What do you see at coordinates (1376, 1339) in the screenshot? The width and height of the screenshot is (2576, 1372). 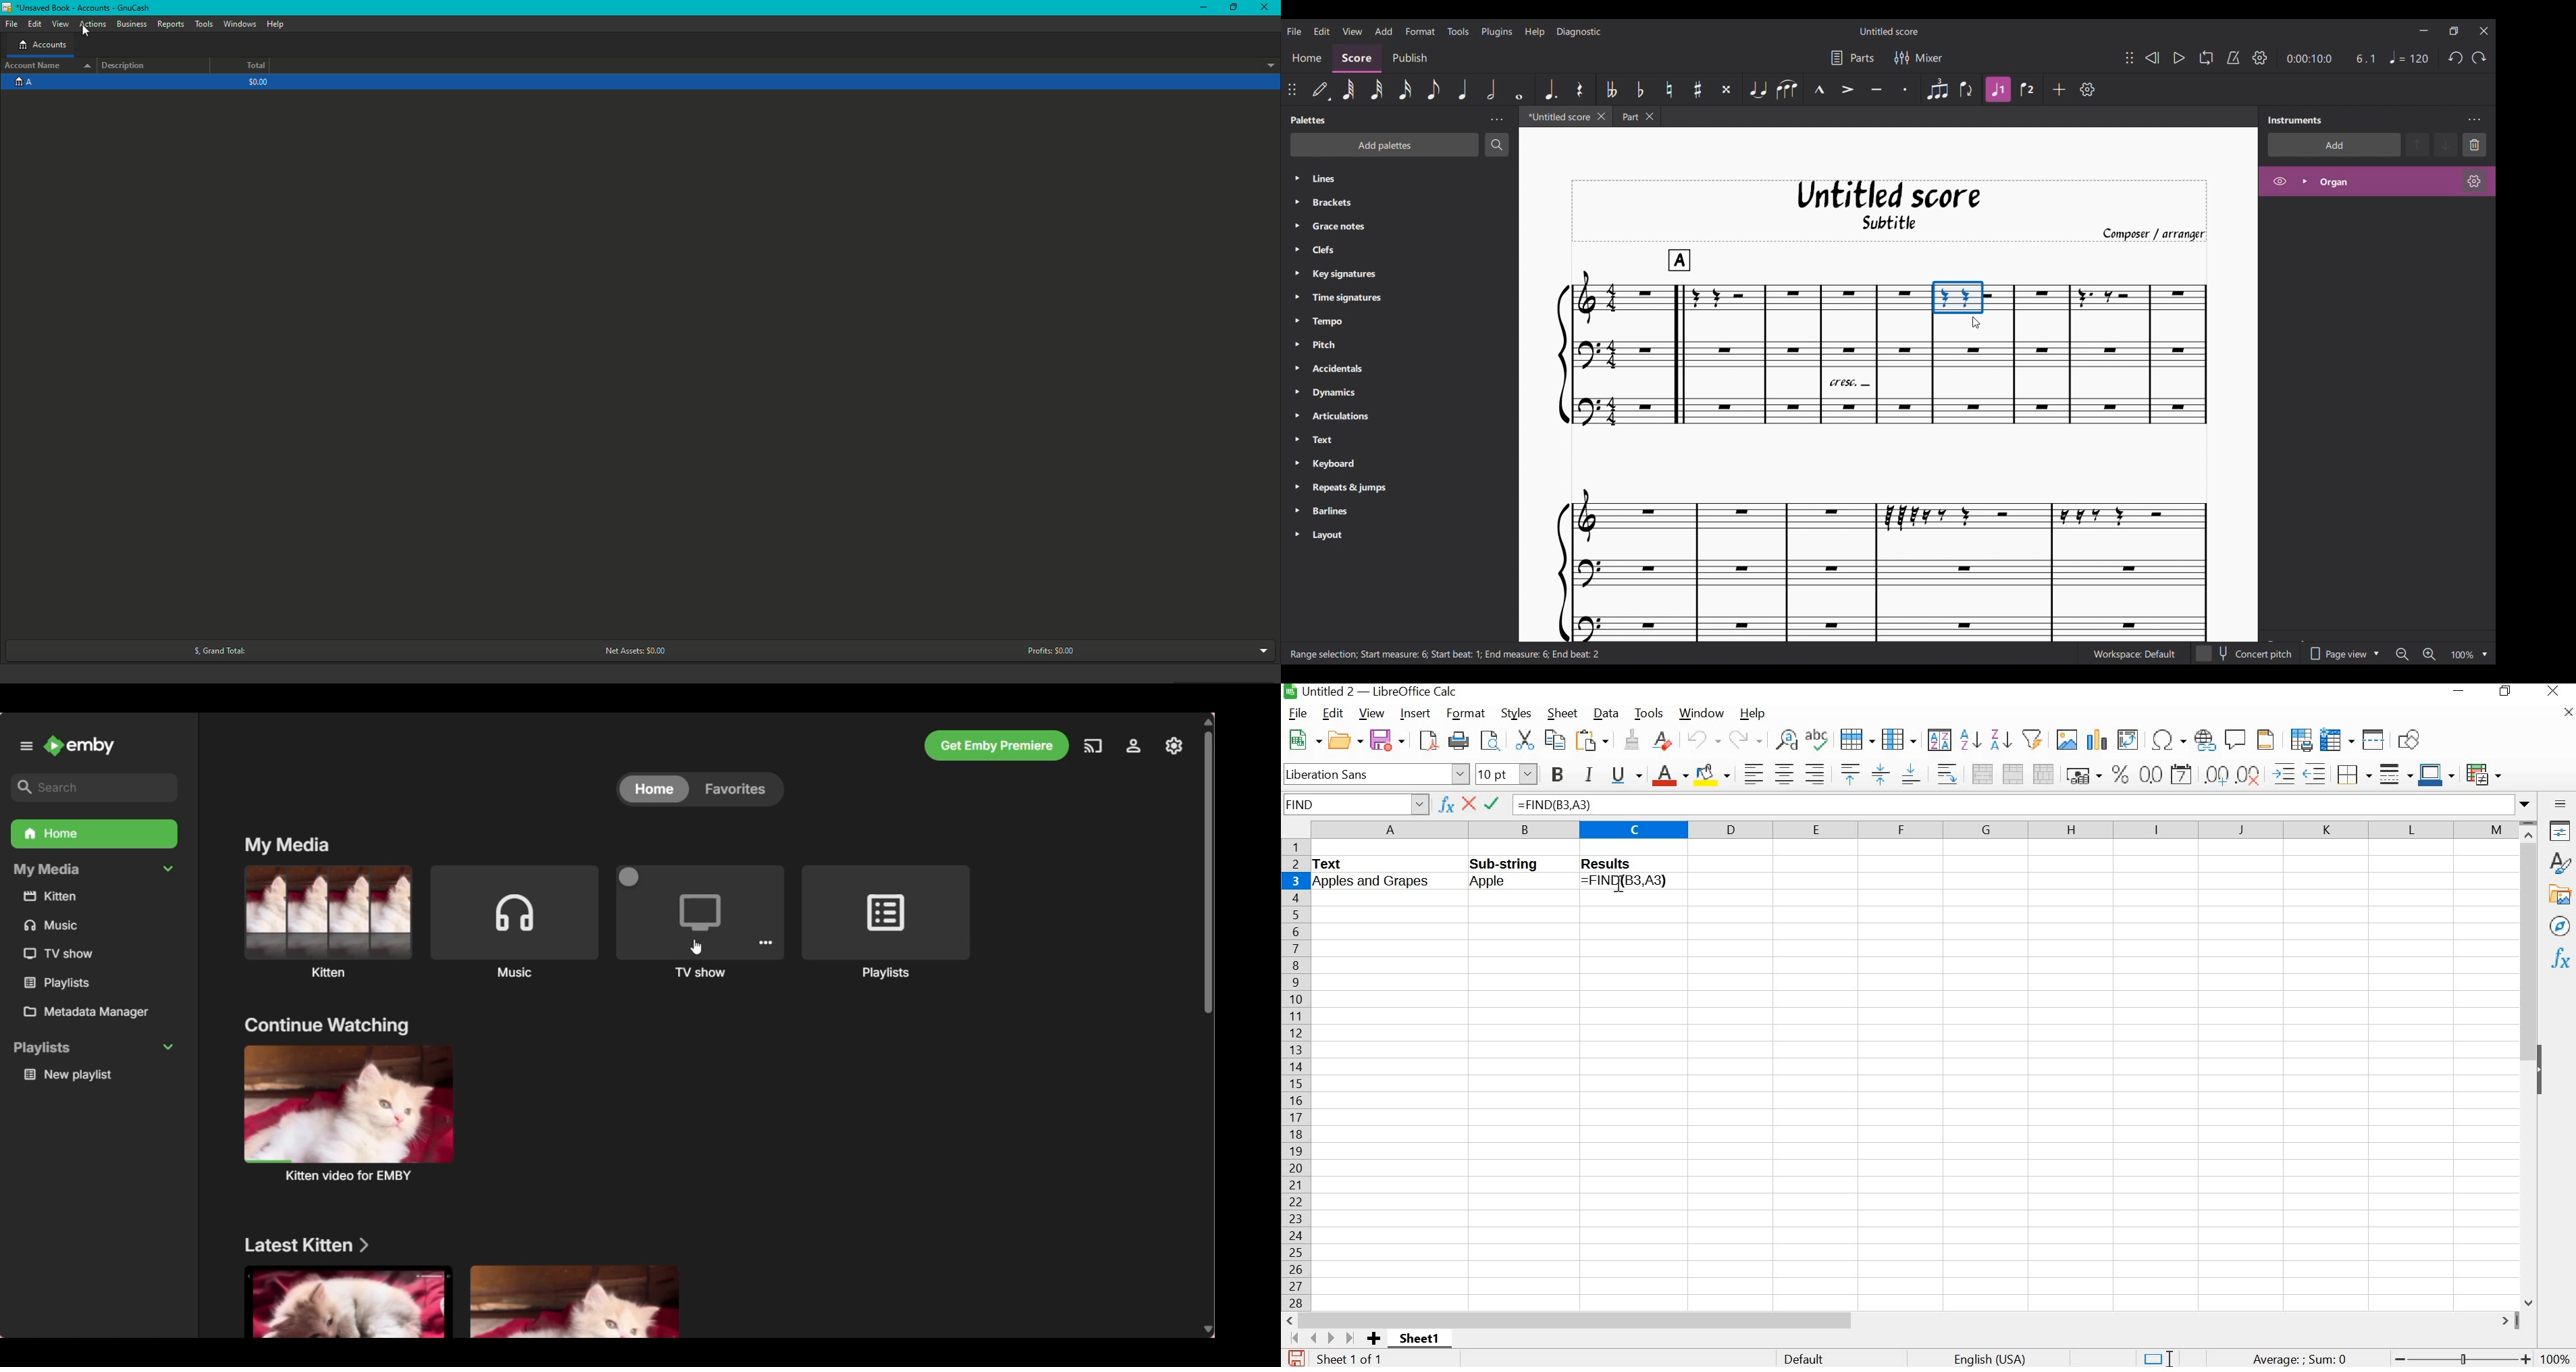 I see `add sheet` at bounding box center [1376, 1339].